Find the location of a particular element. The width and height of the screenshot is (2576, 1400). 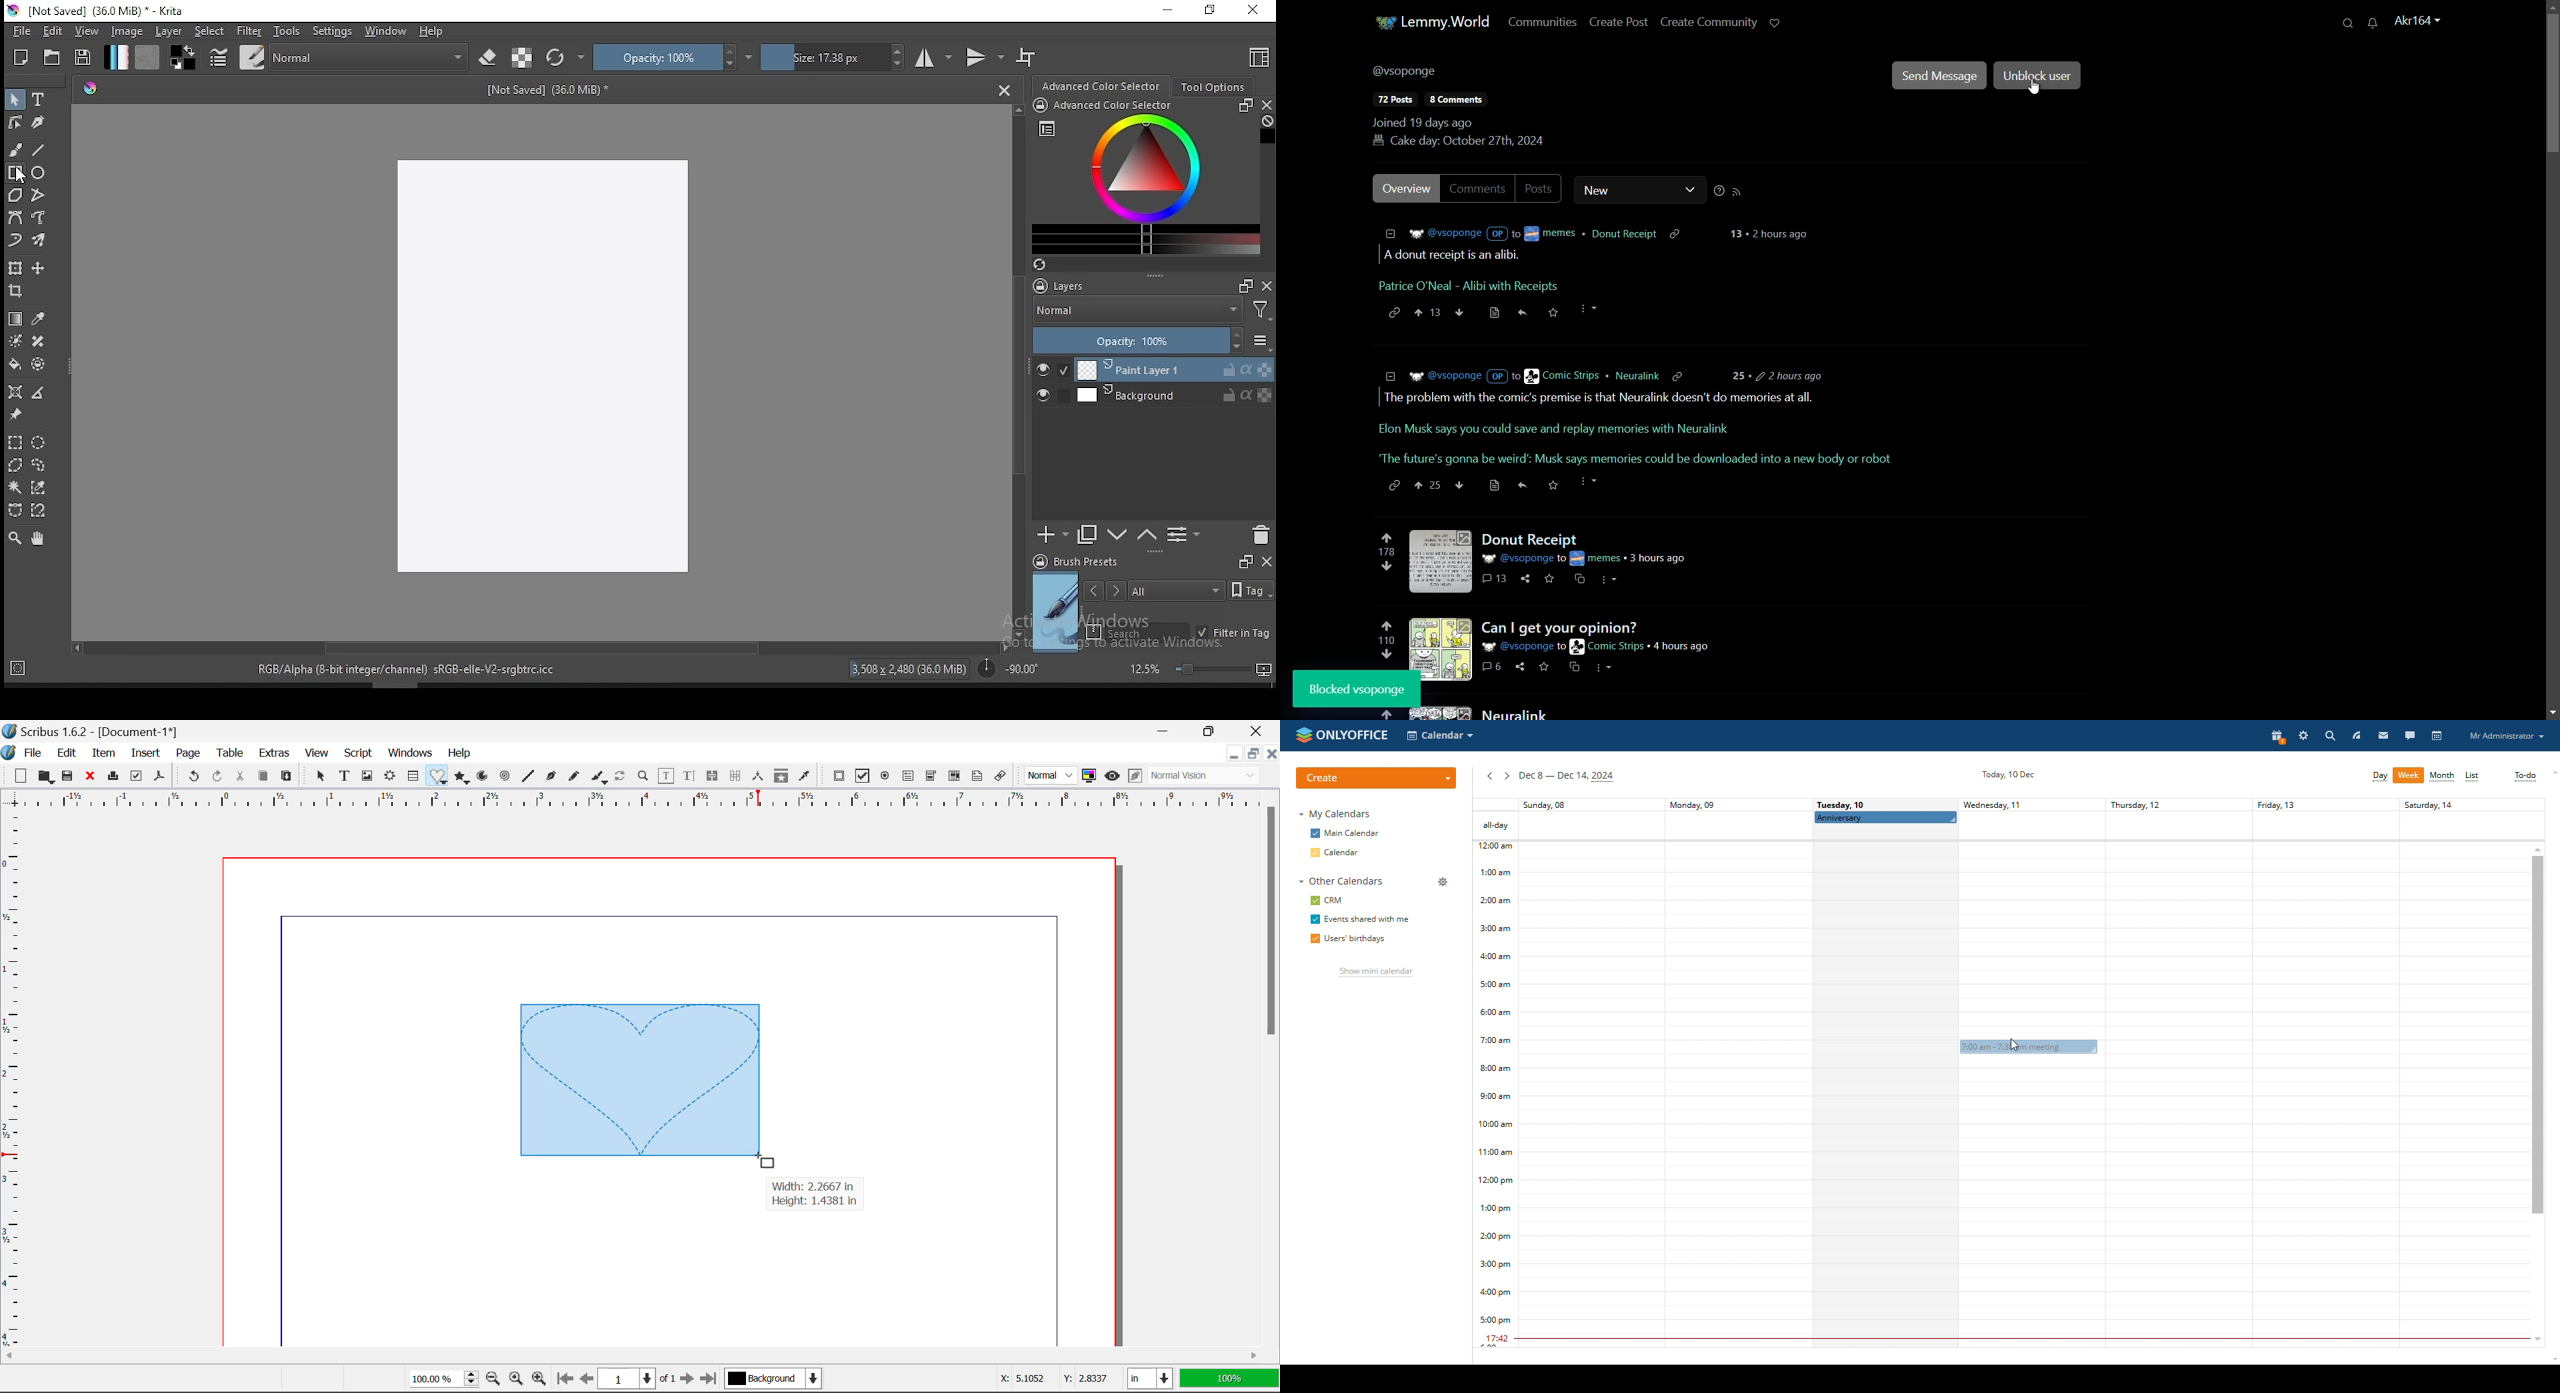

Scroll Bar is located at coordinates (1272, 1065).